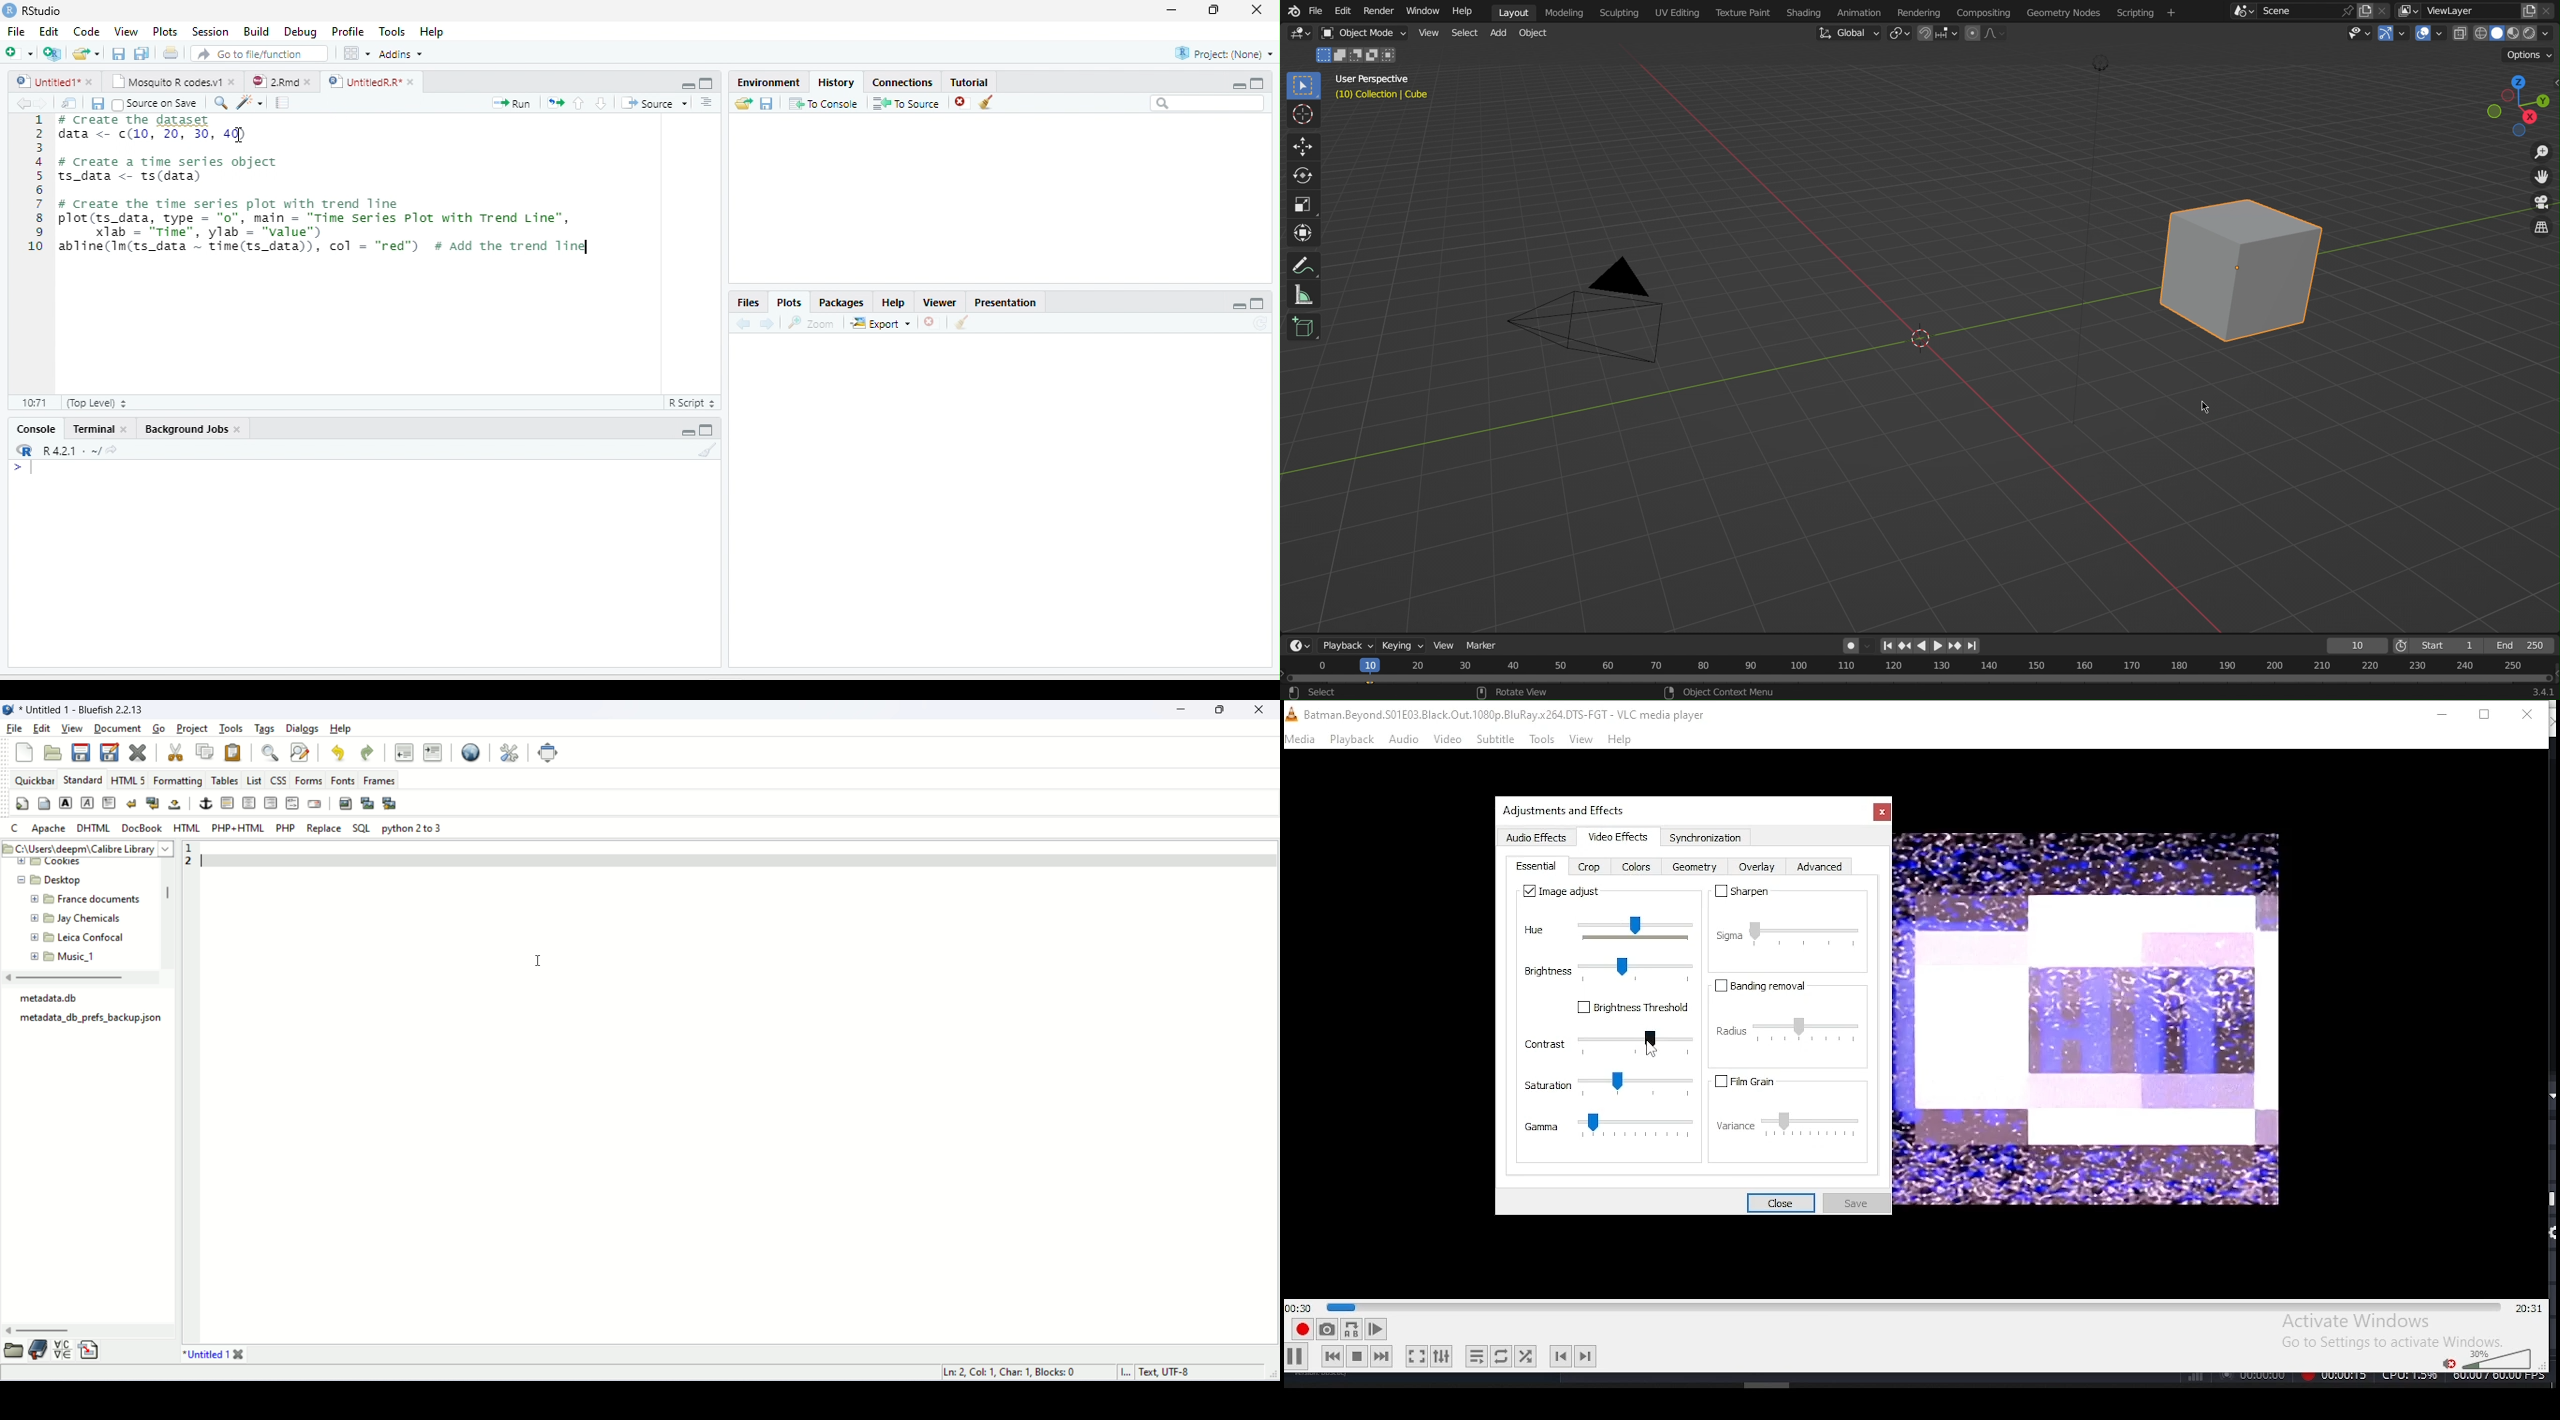  Describe the element at coordinates (687, 86) in the screenshot. I see `Minimize` at that location.